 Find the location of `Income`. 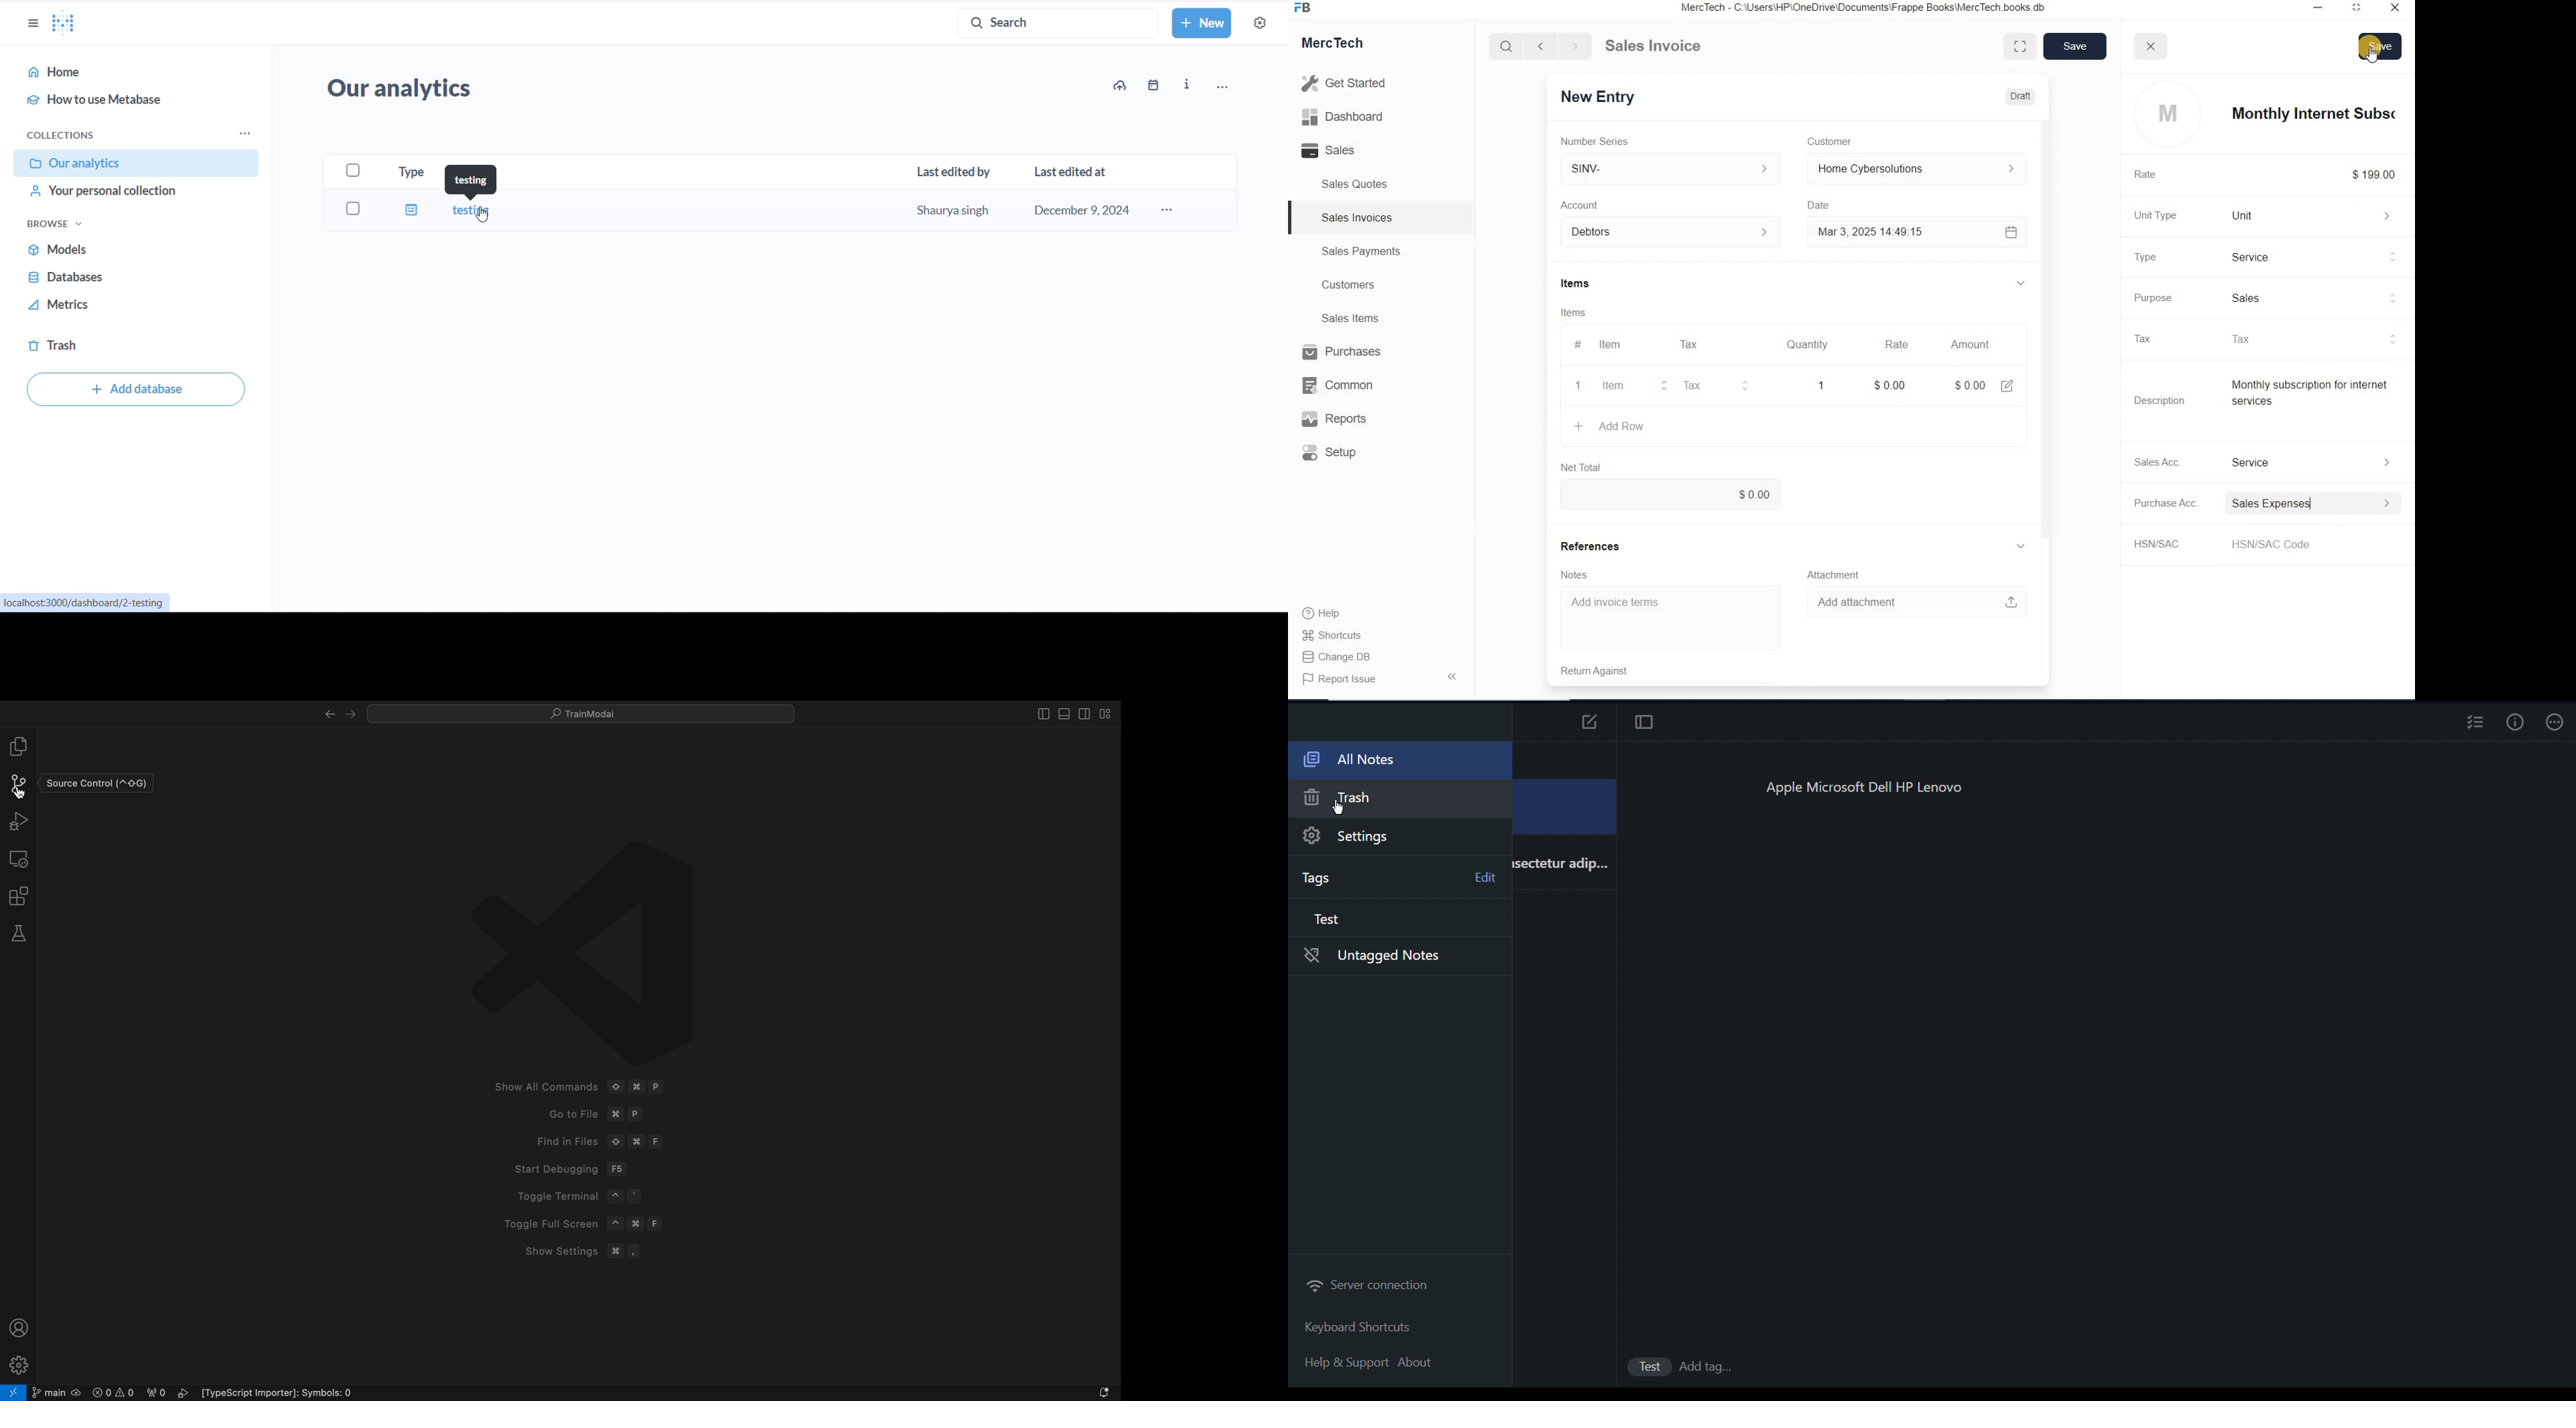

Income is located at coordinates (2308, 462).